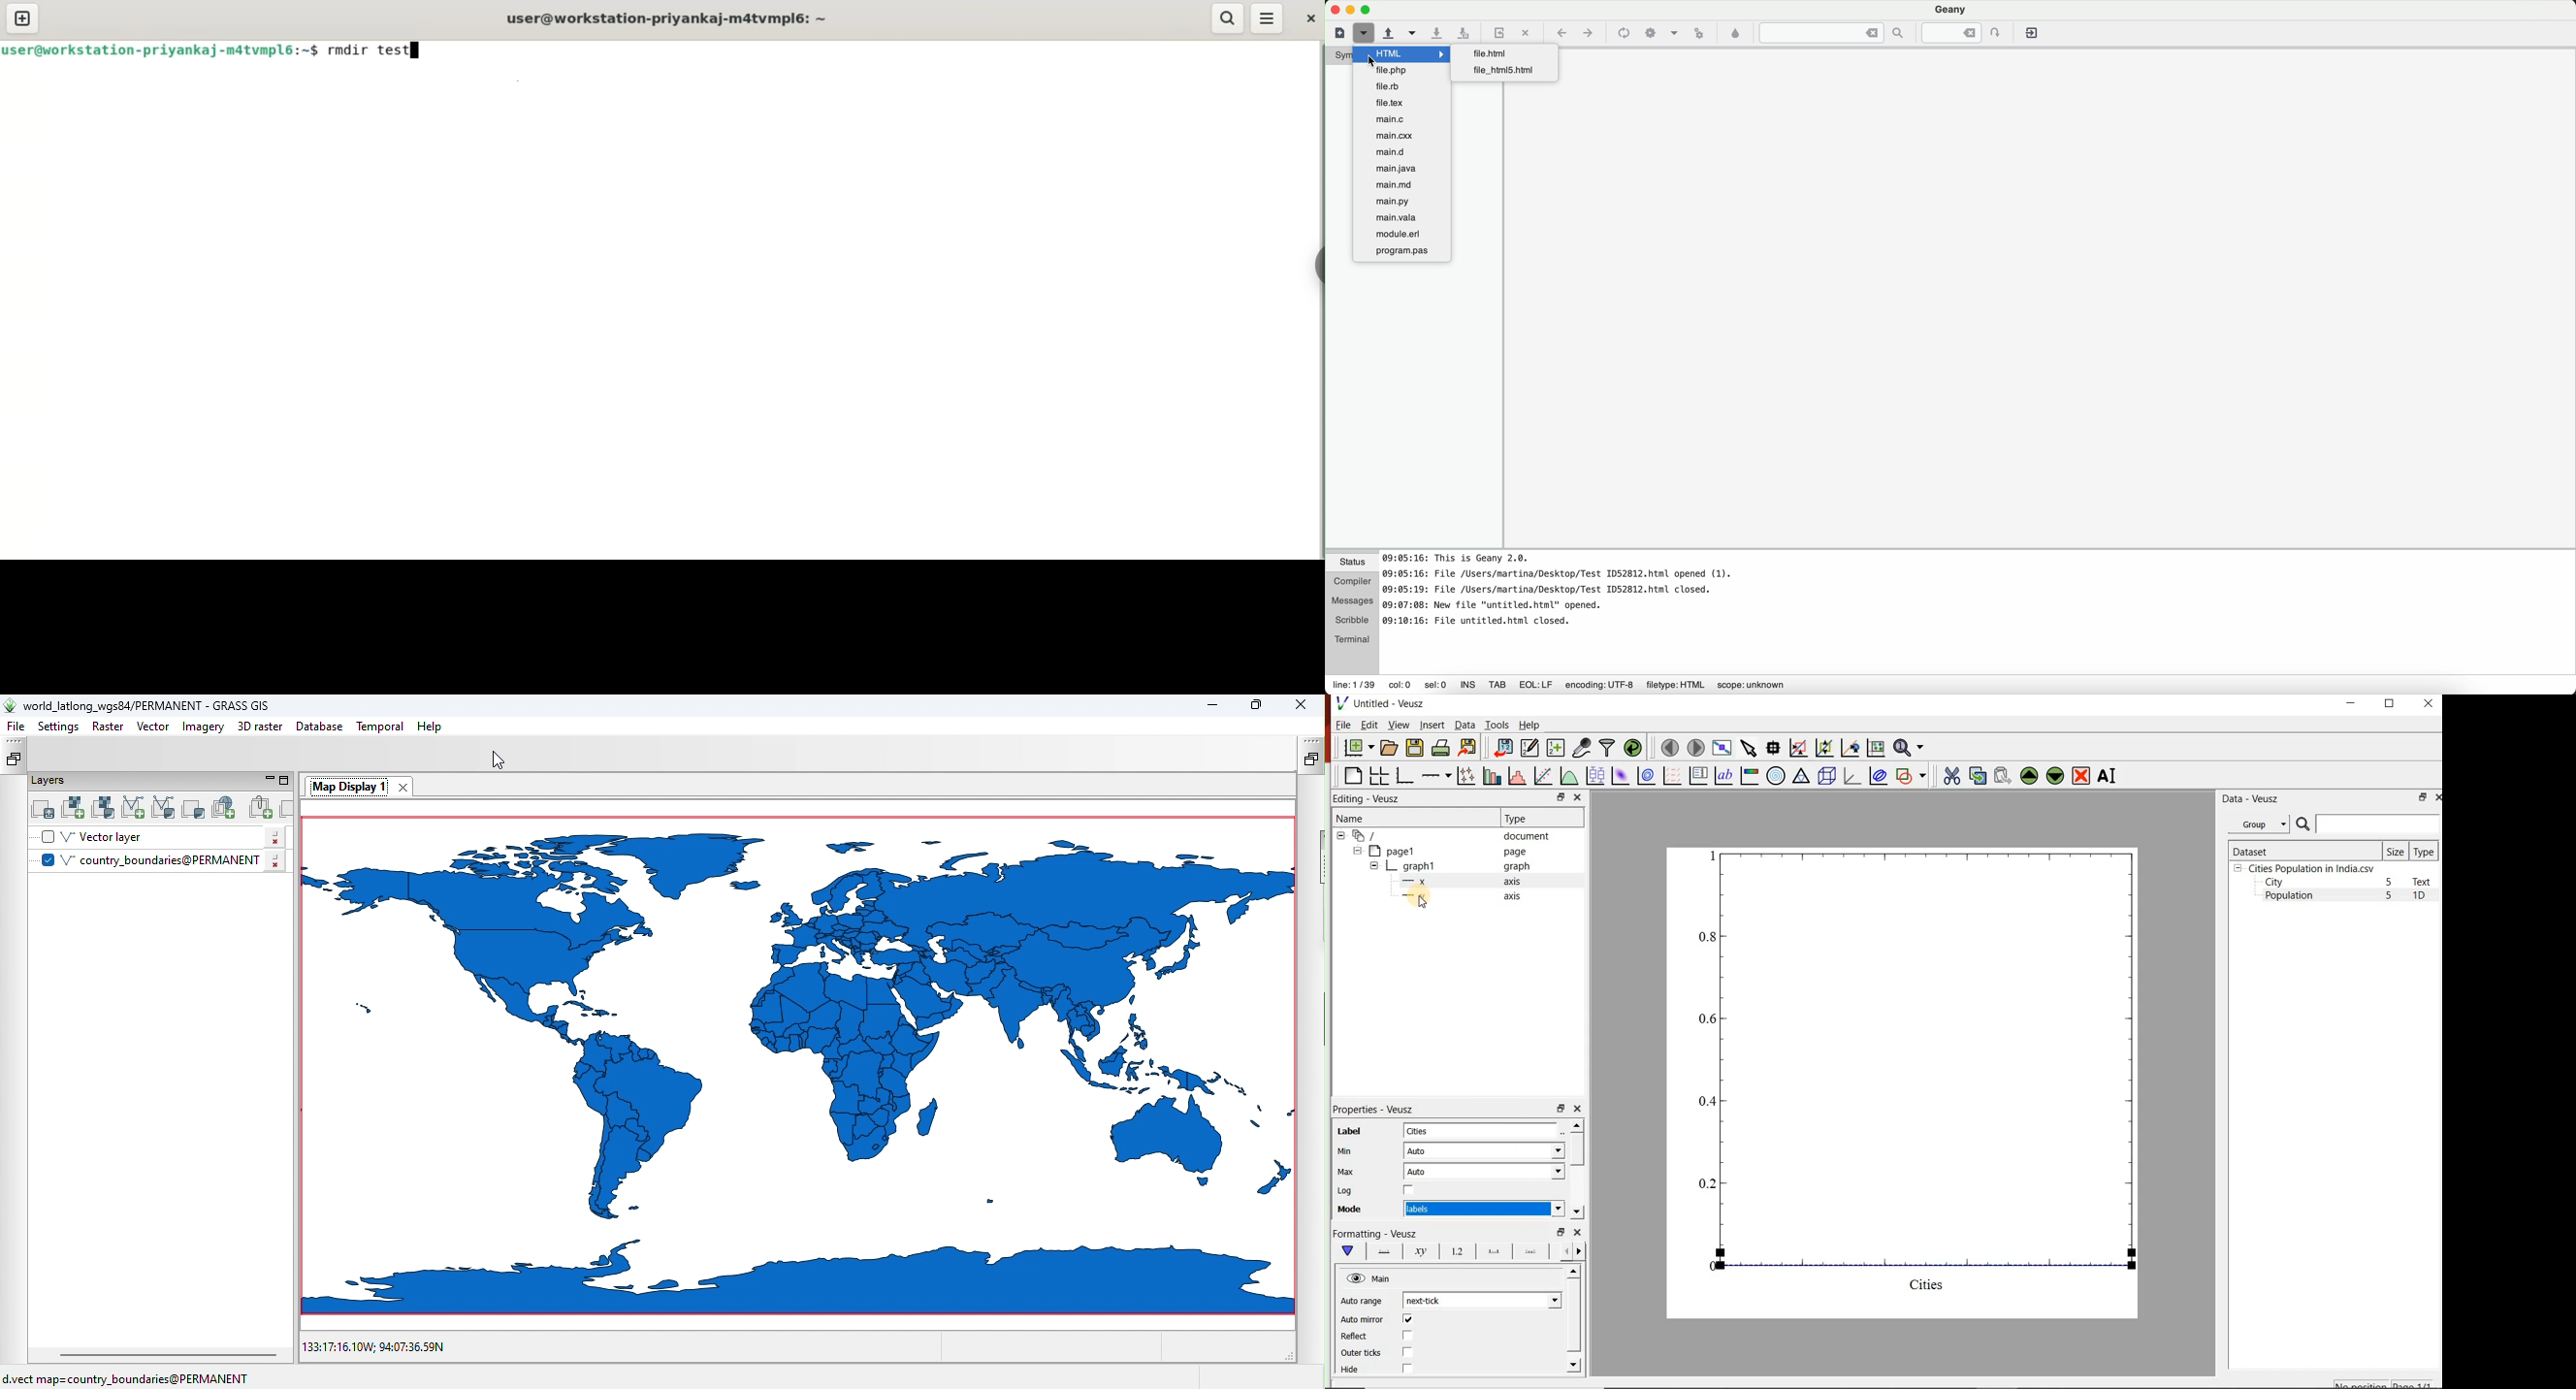 The width and height of the screenshot is (2576, 1400). I want to click on search, so click(1227, 19).